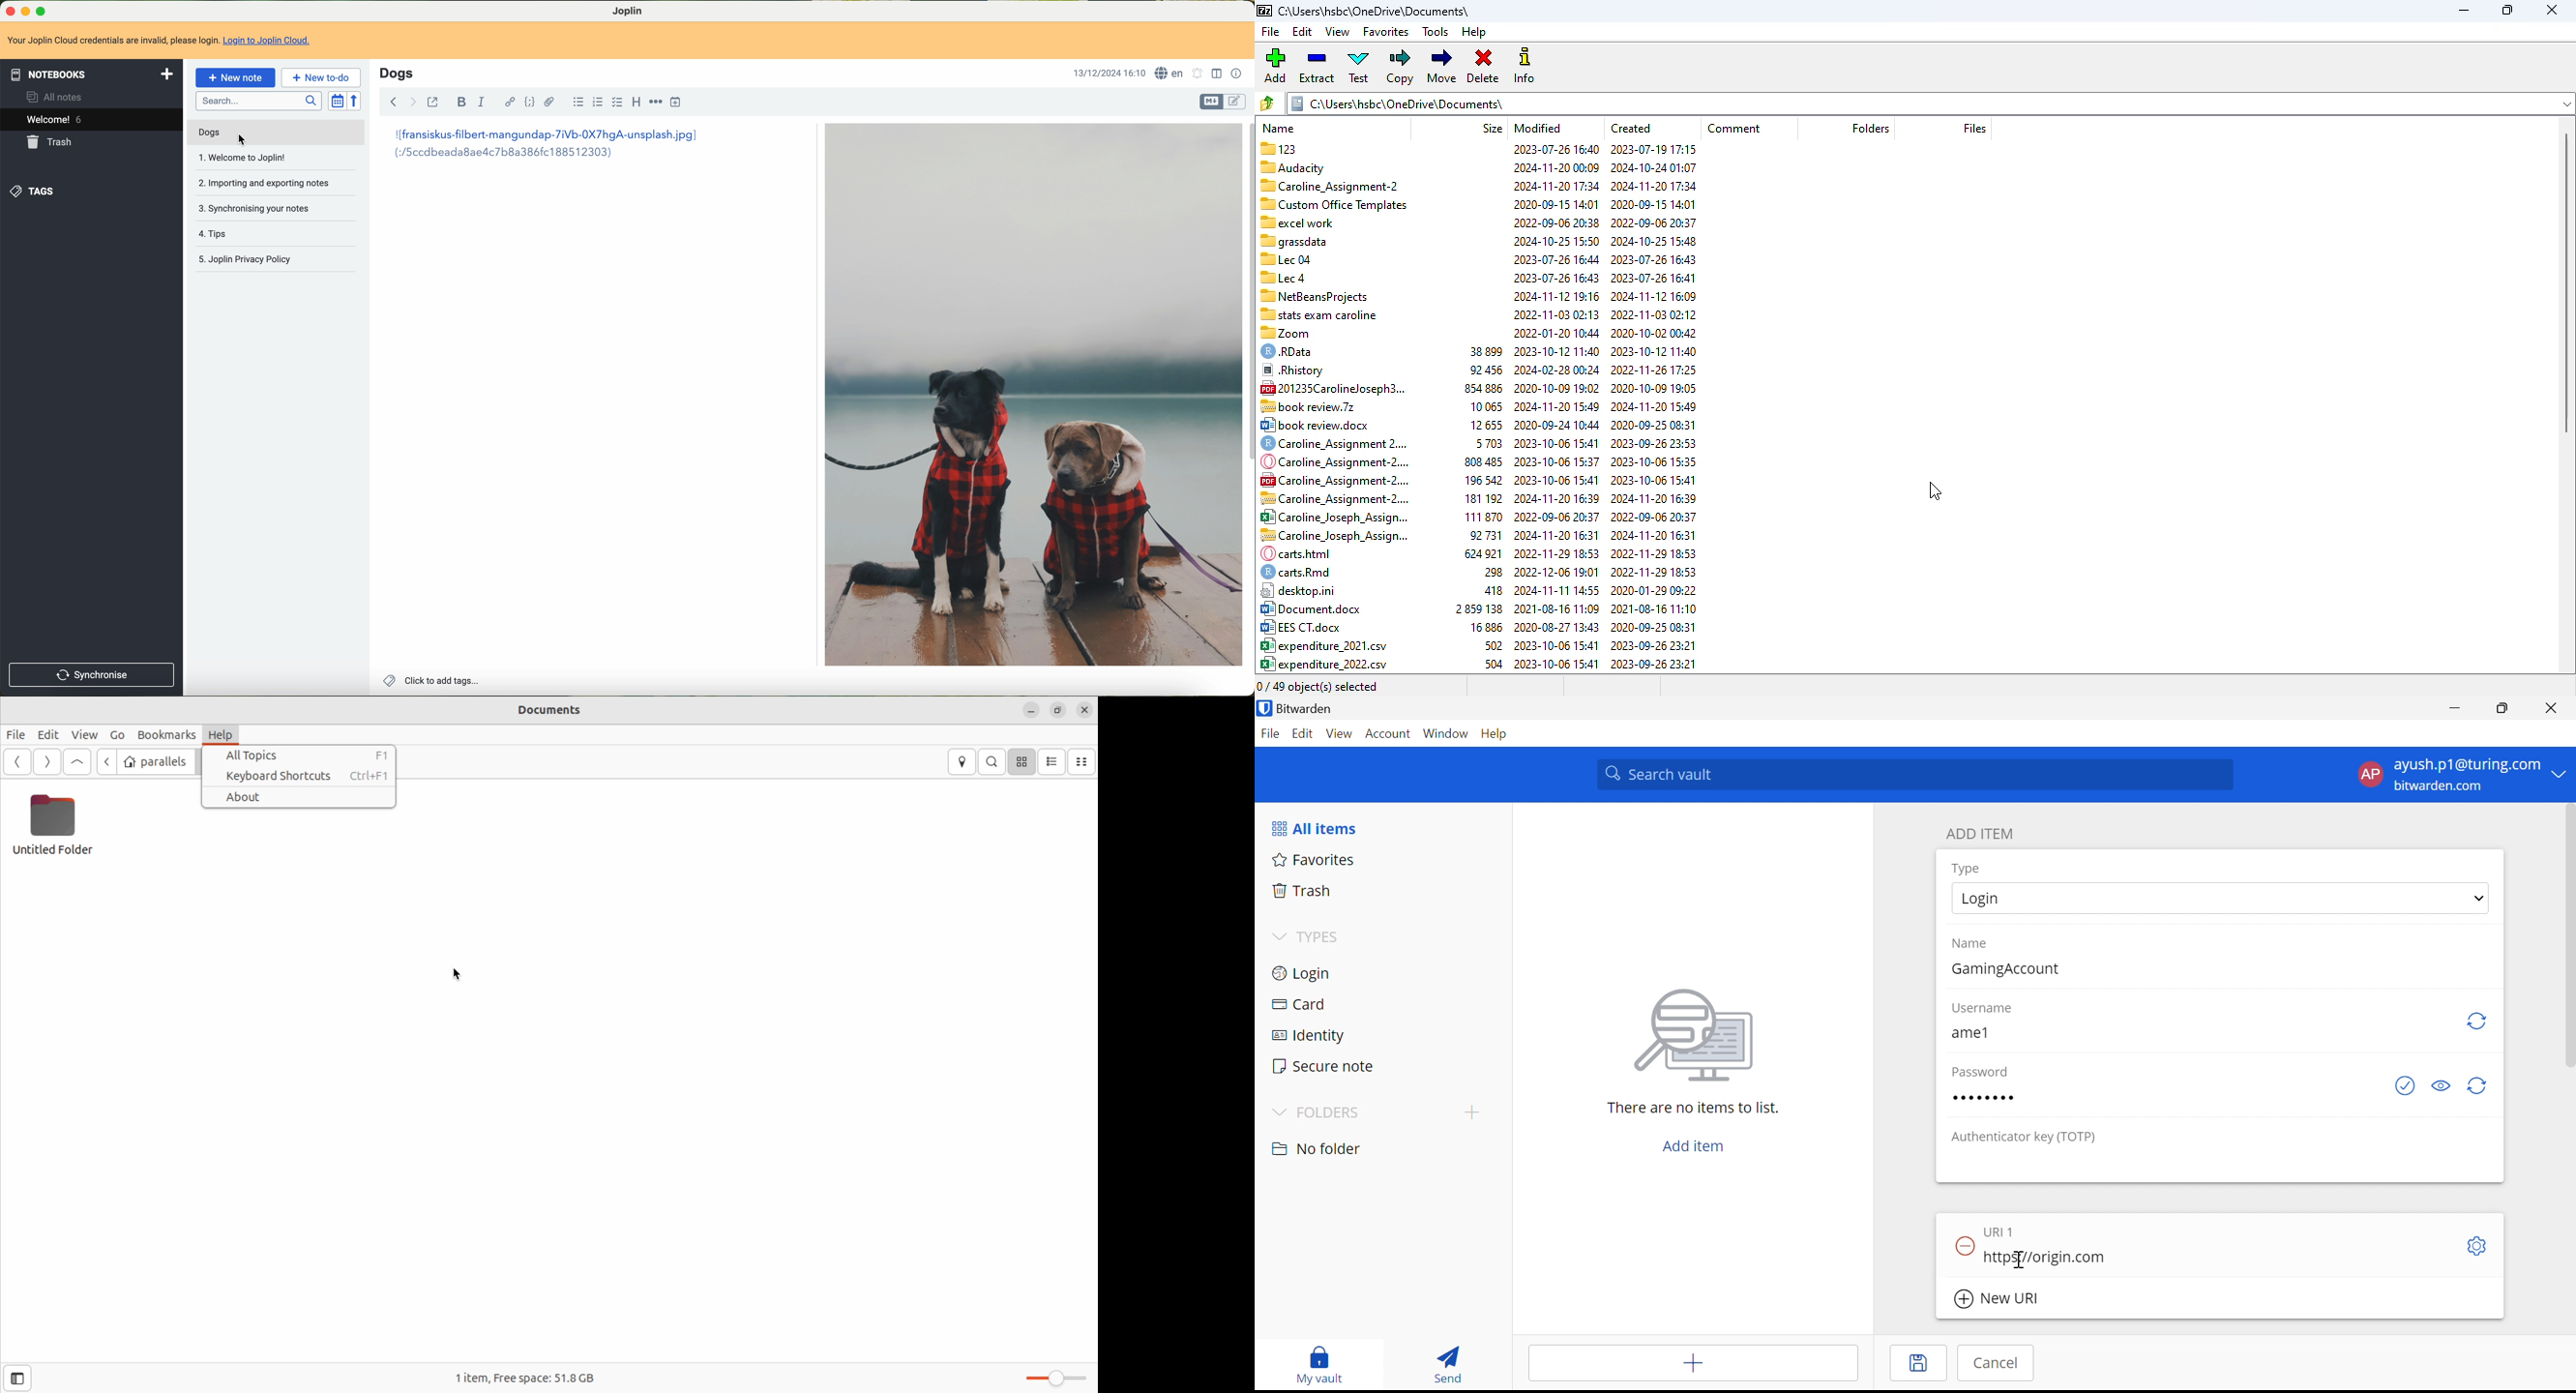 This screenshot has width=2576, height=1400. I want to click on minimize, so click(1031, 709).